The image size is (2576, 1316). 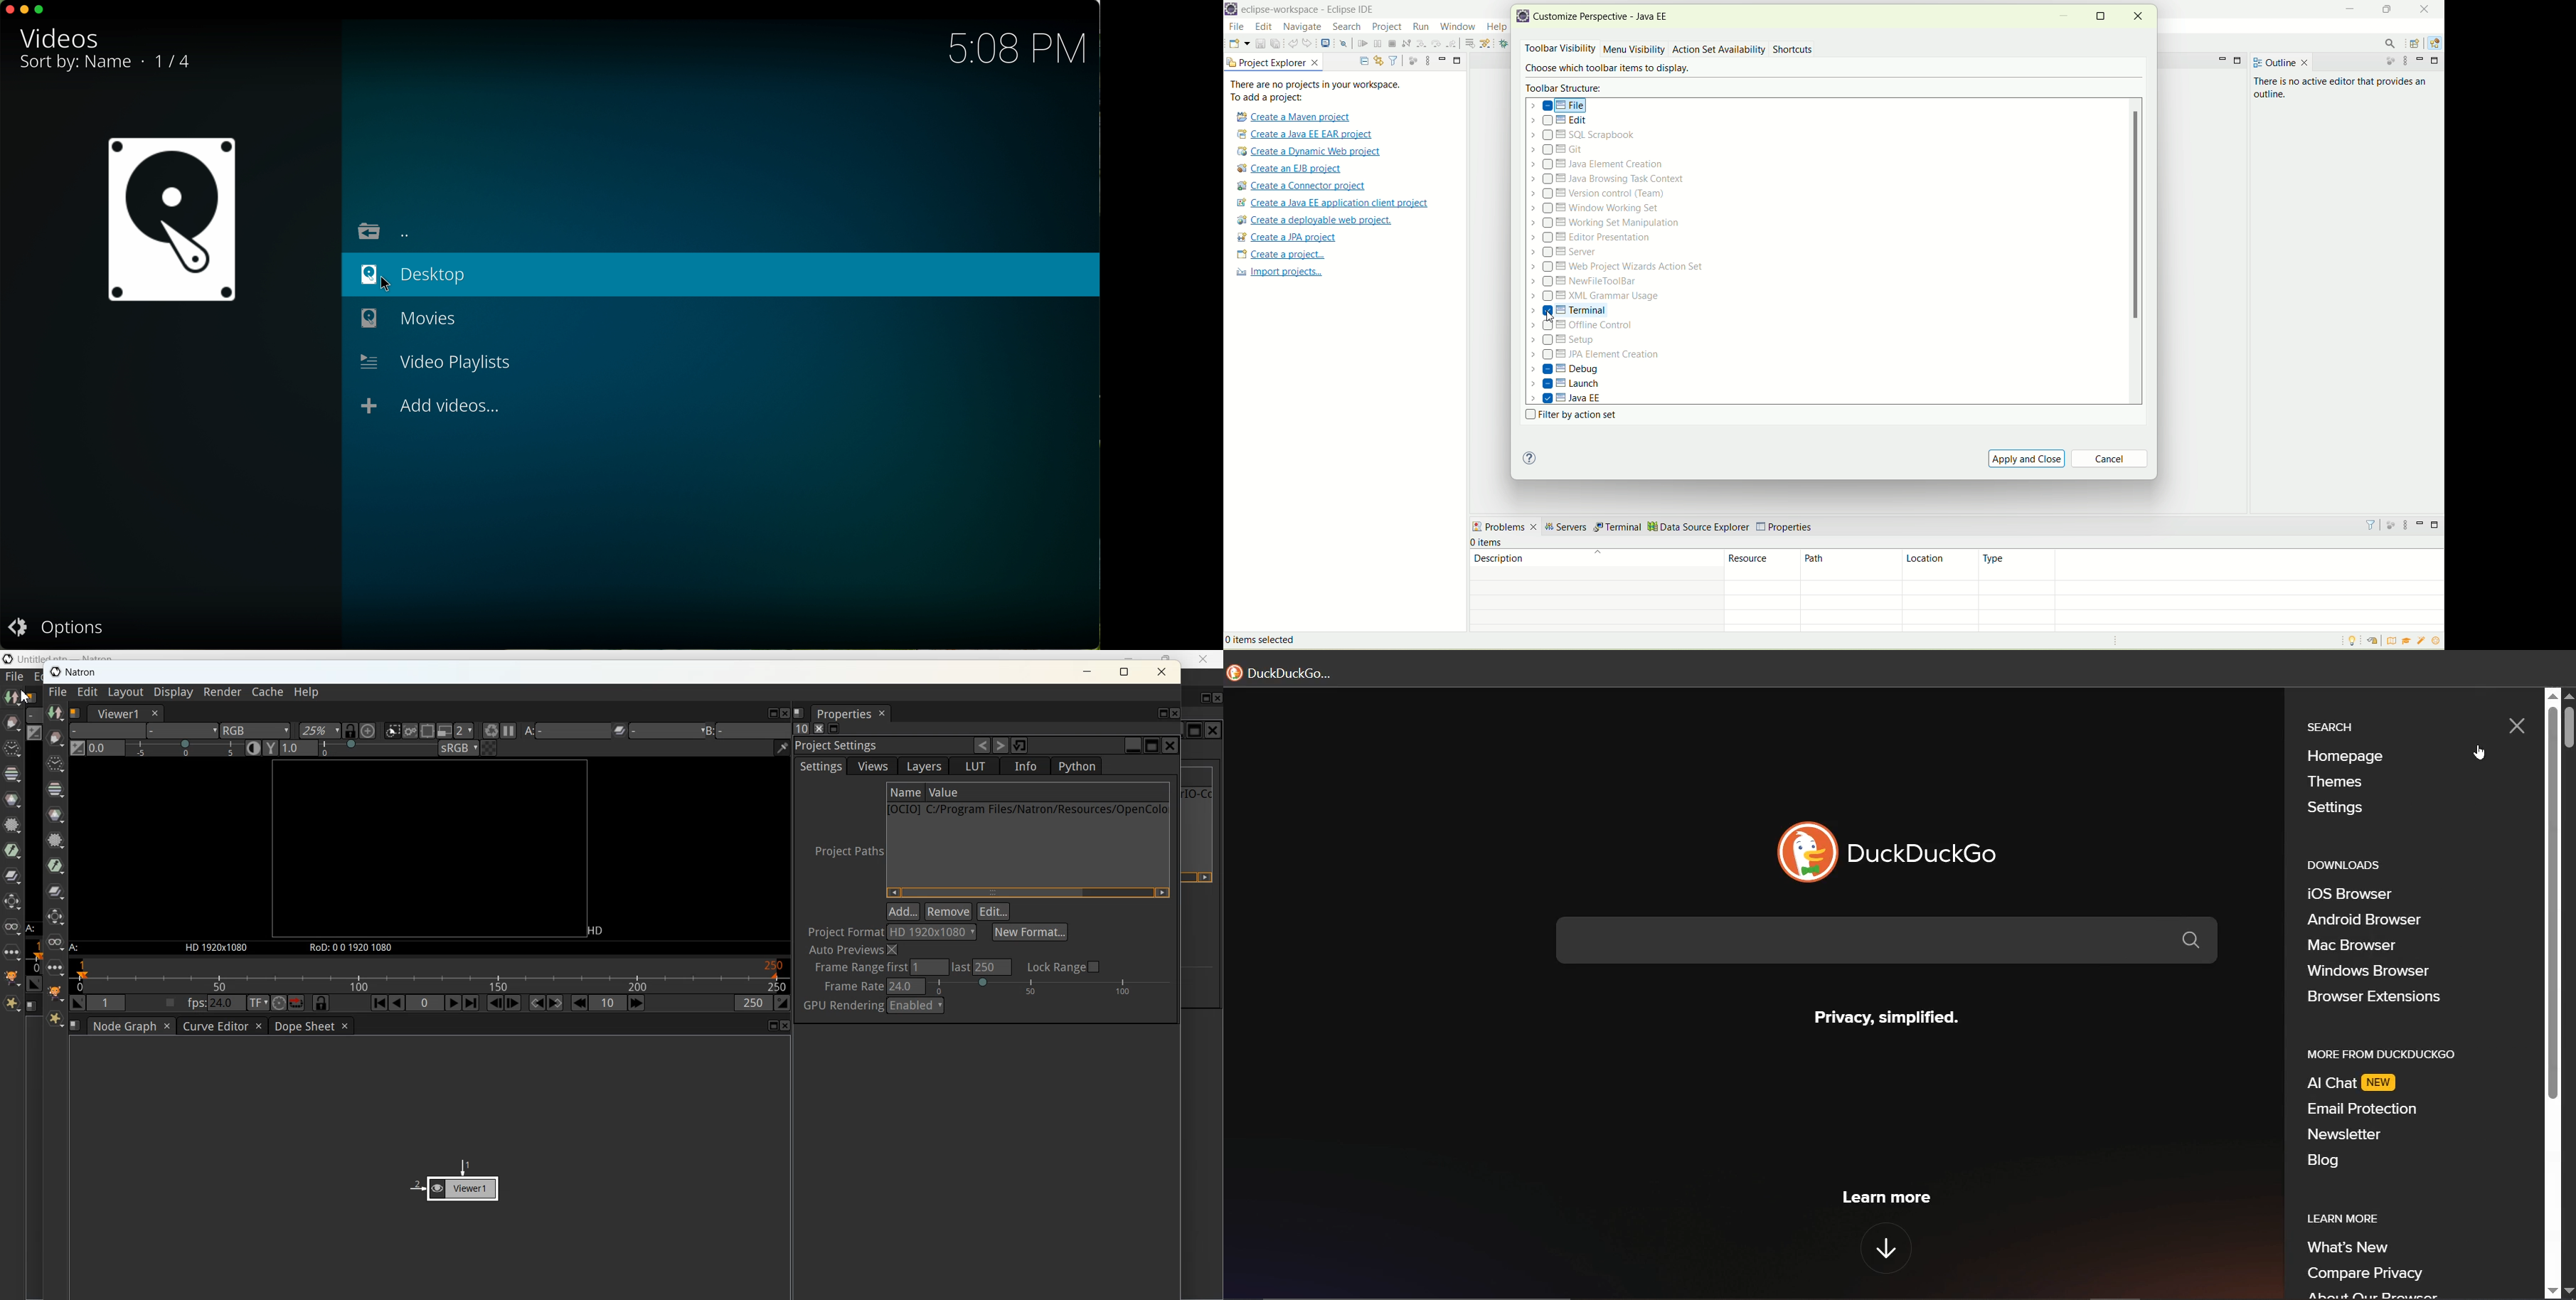 What do you see at coordinates (1412, 60) in the screenshot?
I see `focus on active task` at bounding box center [1412, 60].